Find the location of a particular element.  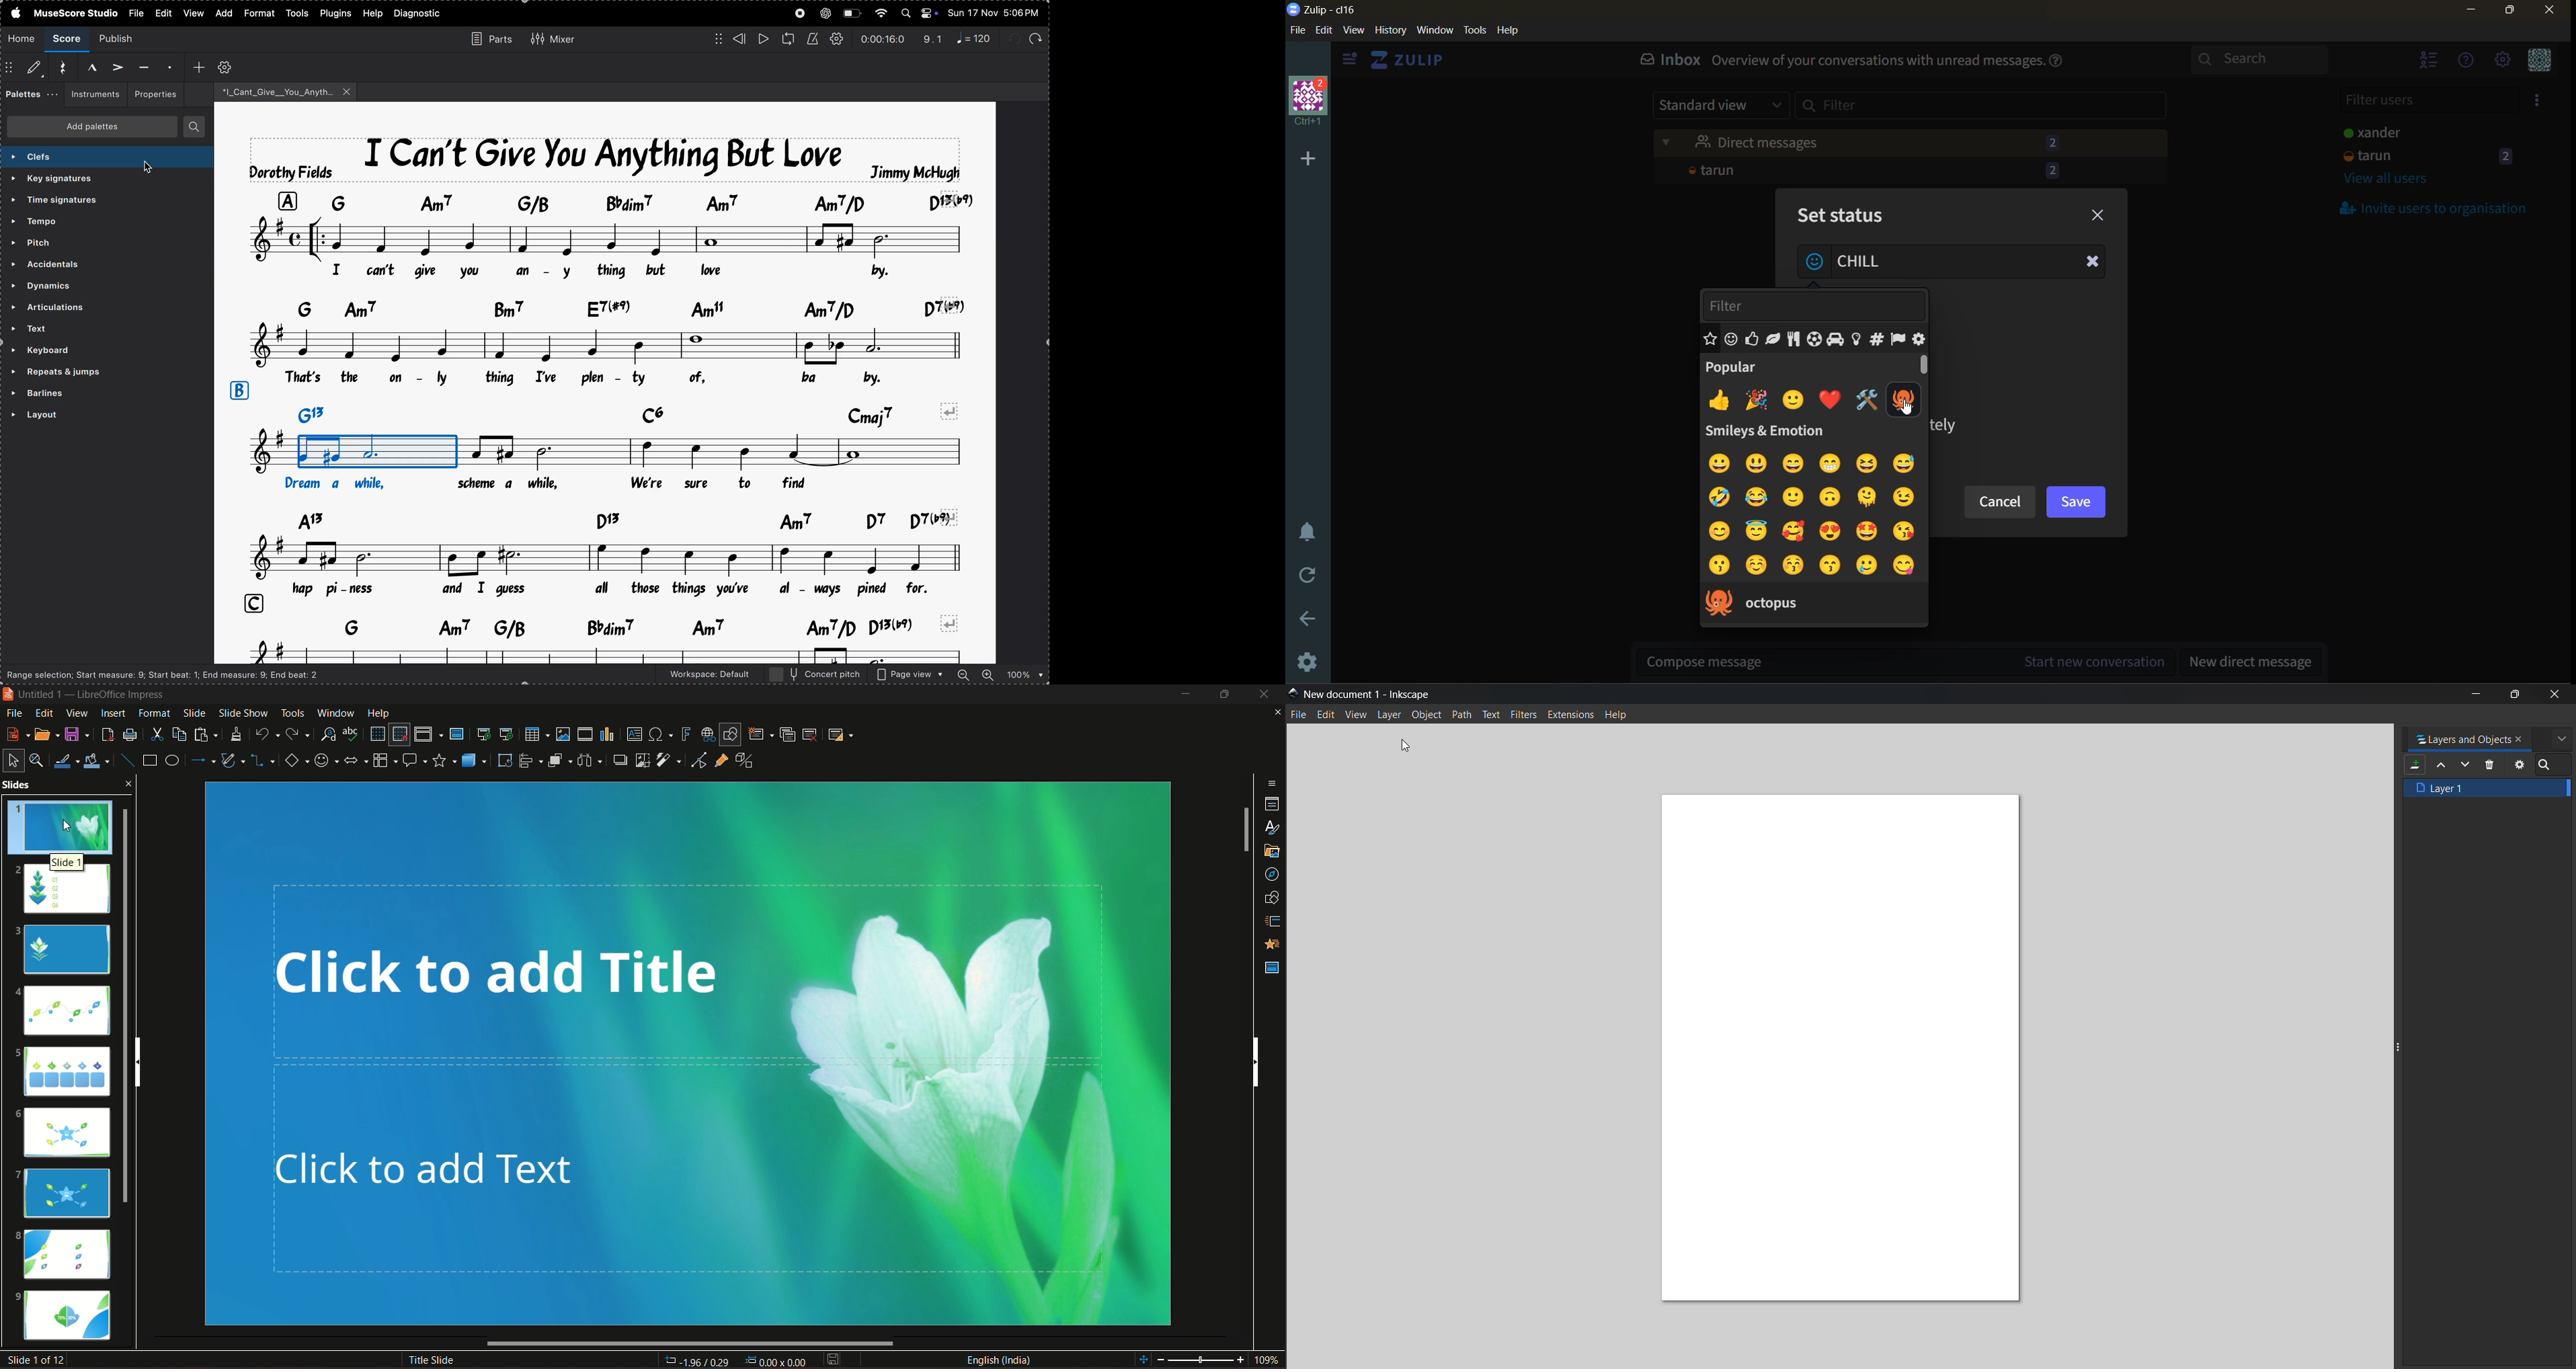

standard view is located at coordinates (1719, 106).